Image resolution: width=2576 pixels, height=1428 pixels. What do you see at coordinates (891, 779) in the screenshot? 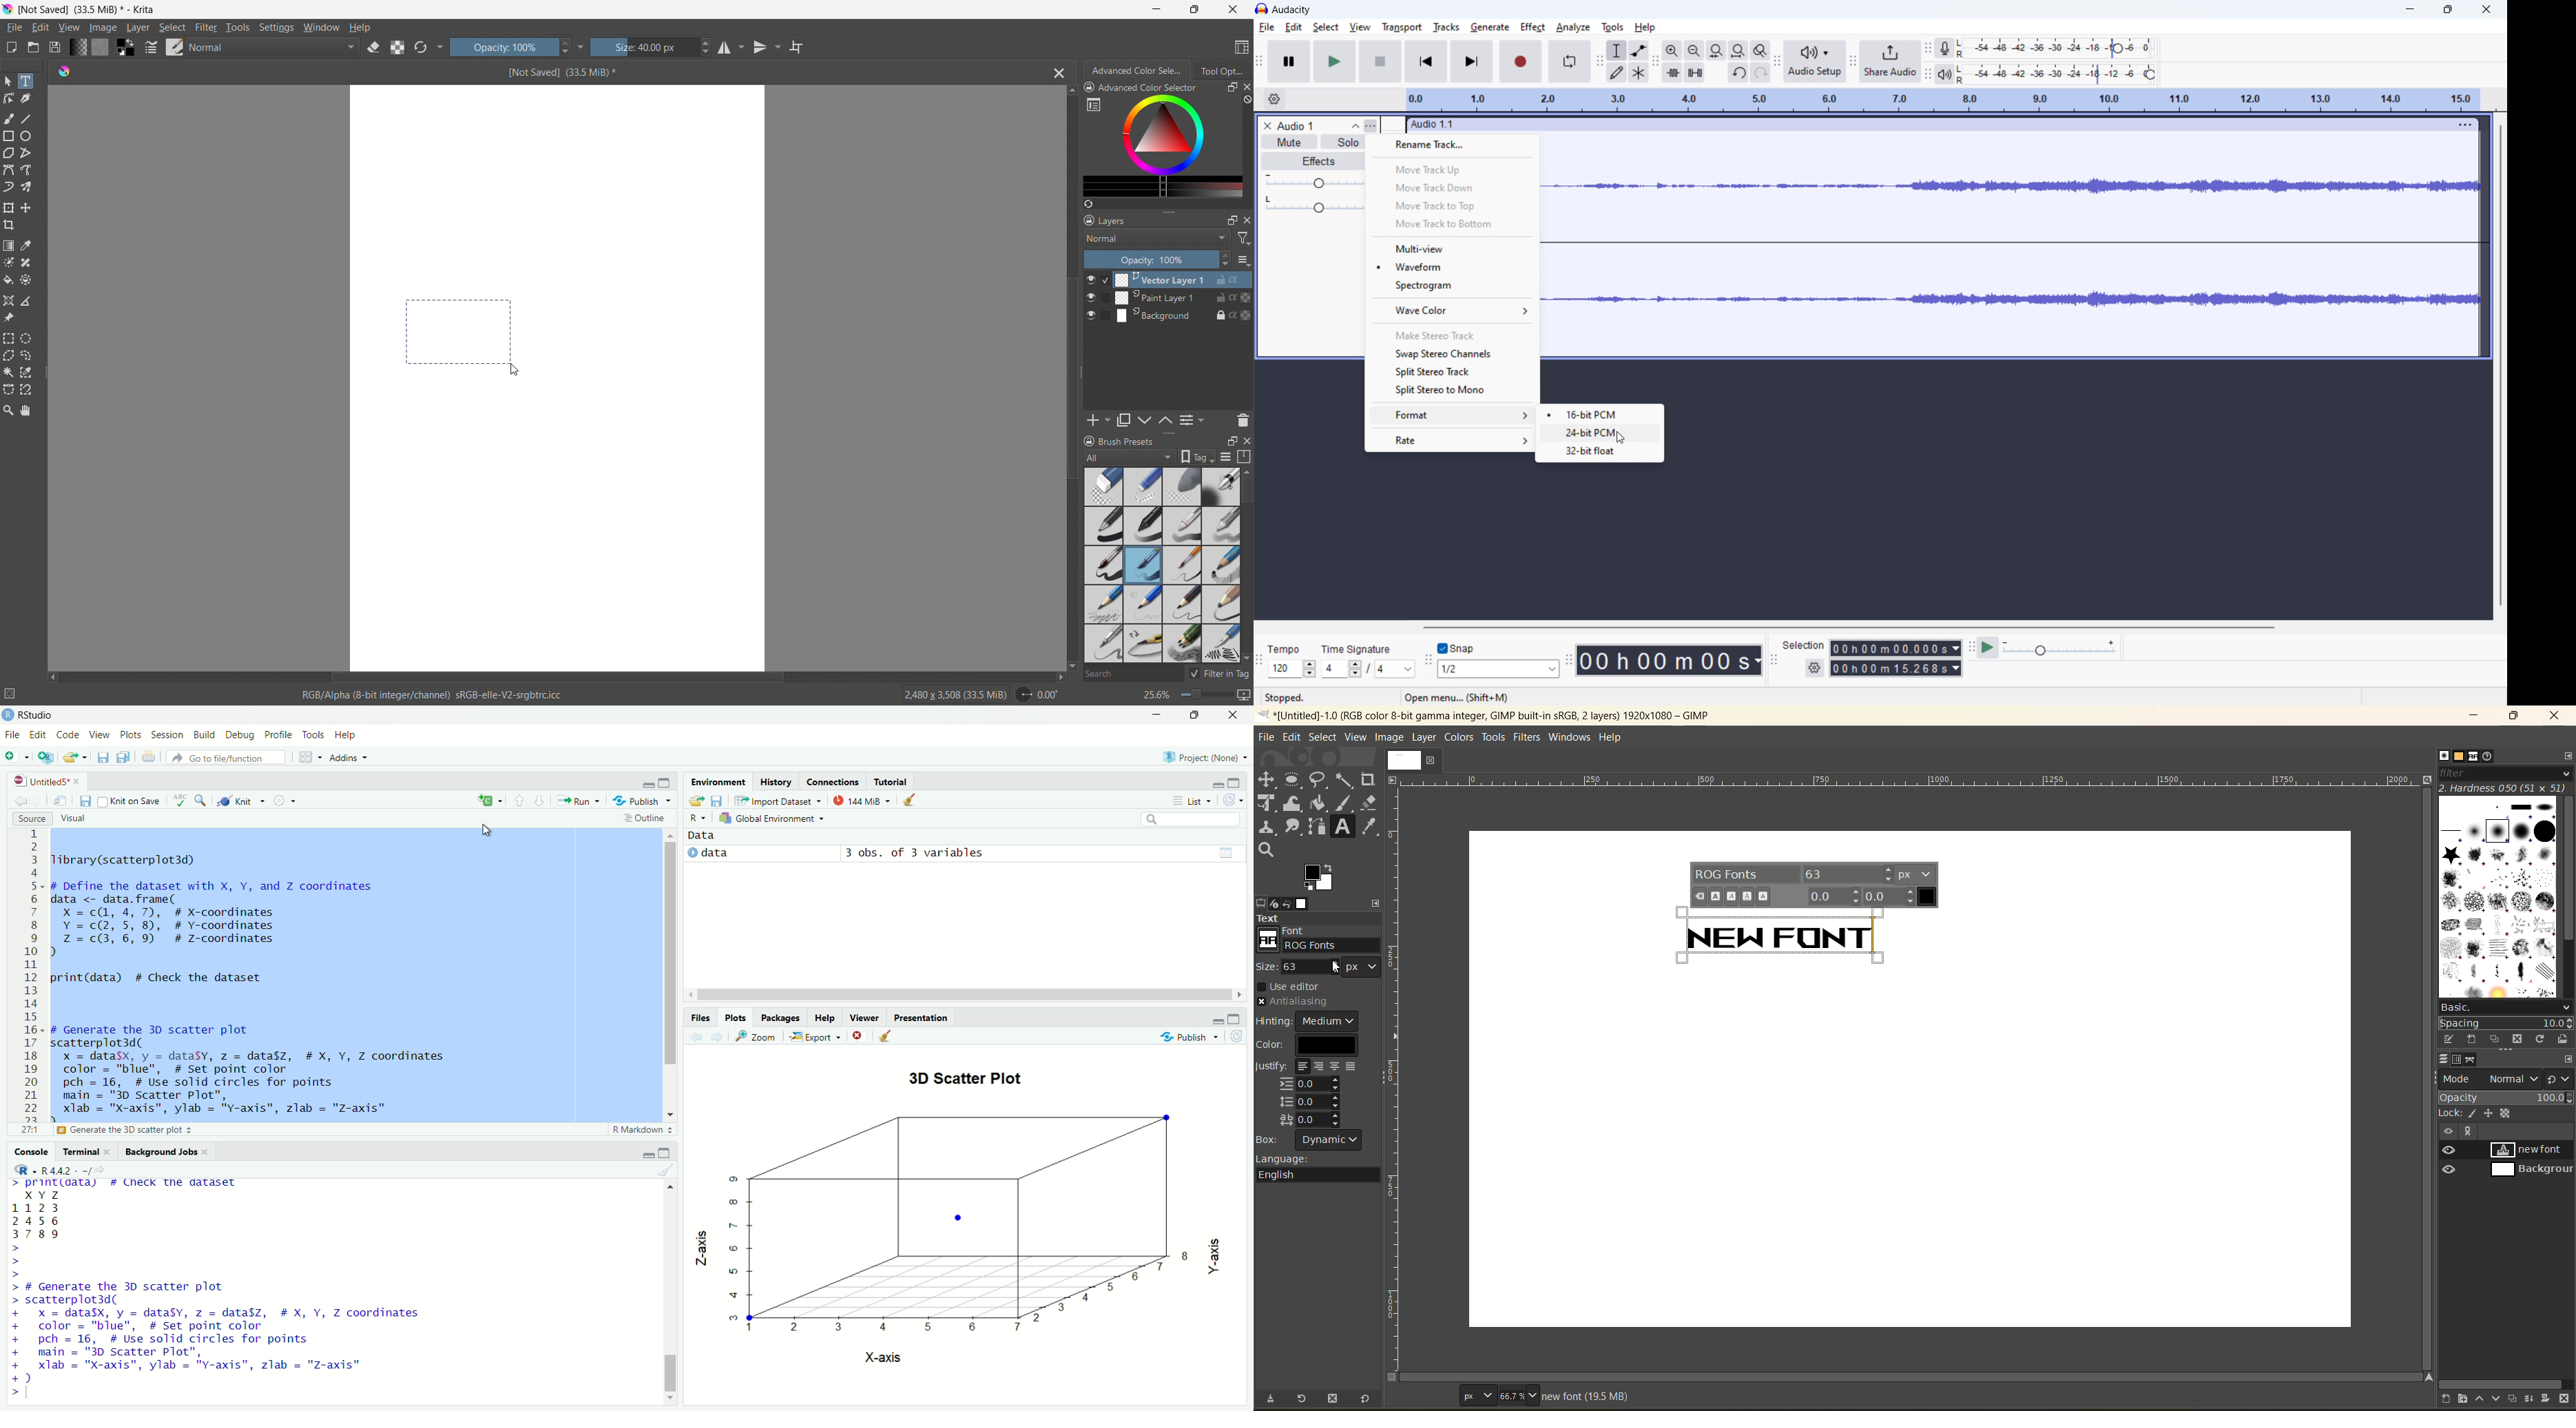
I see `tutorial` at bounding box center [891, 779].